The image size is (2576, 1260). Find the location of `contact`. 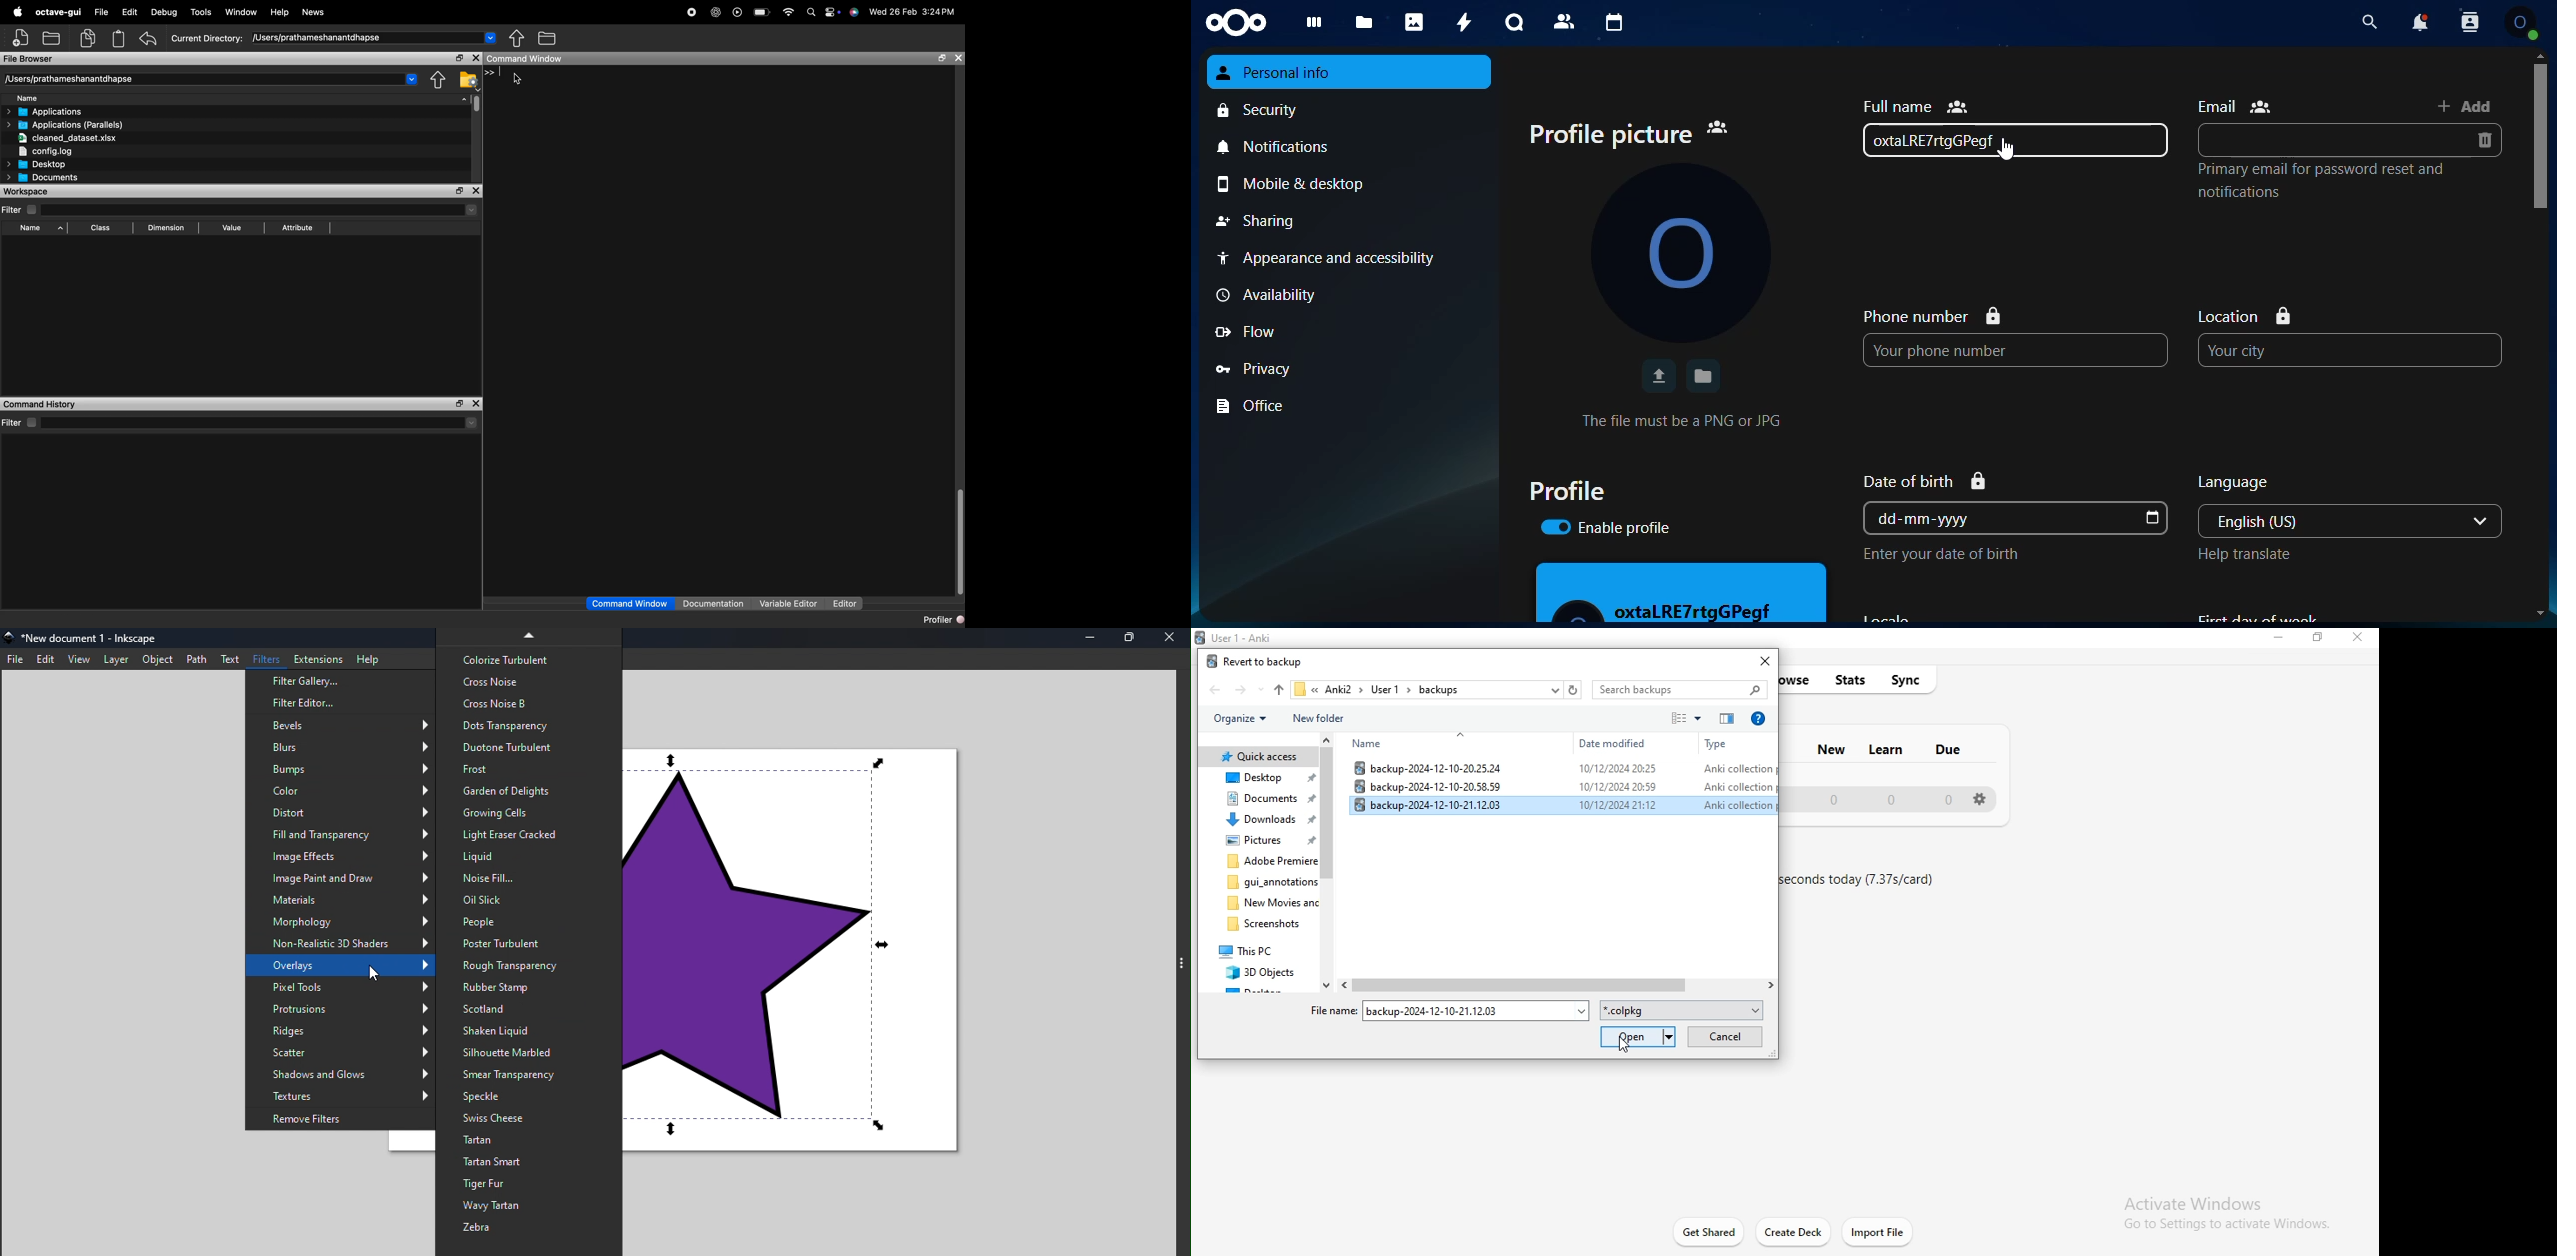

contact is located at coordinates (2469, 22).